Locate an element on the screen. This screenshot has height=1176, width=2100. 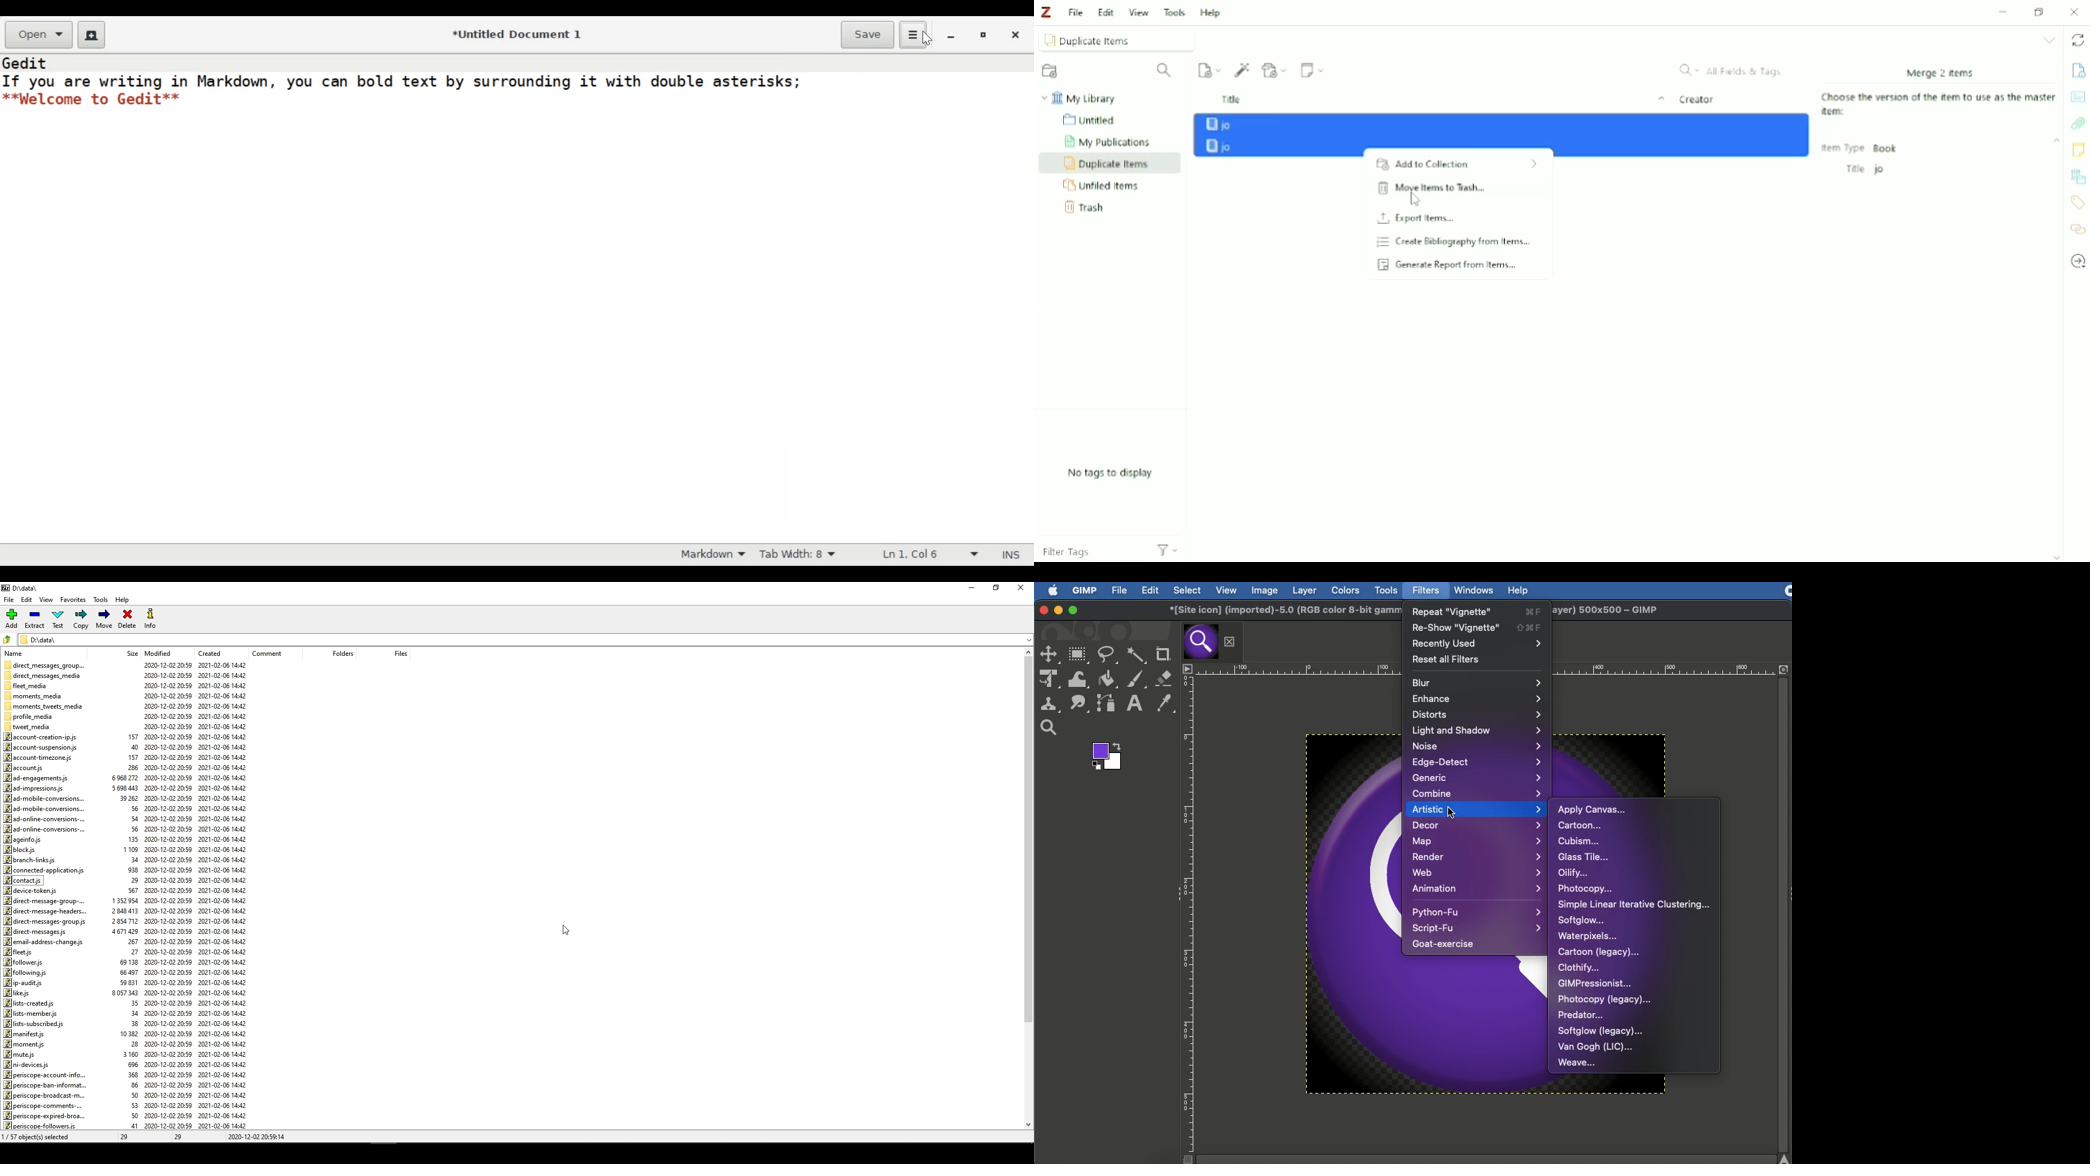
connected-application.js is located at coordinates (43, 870).